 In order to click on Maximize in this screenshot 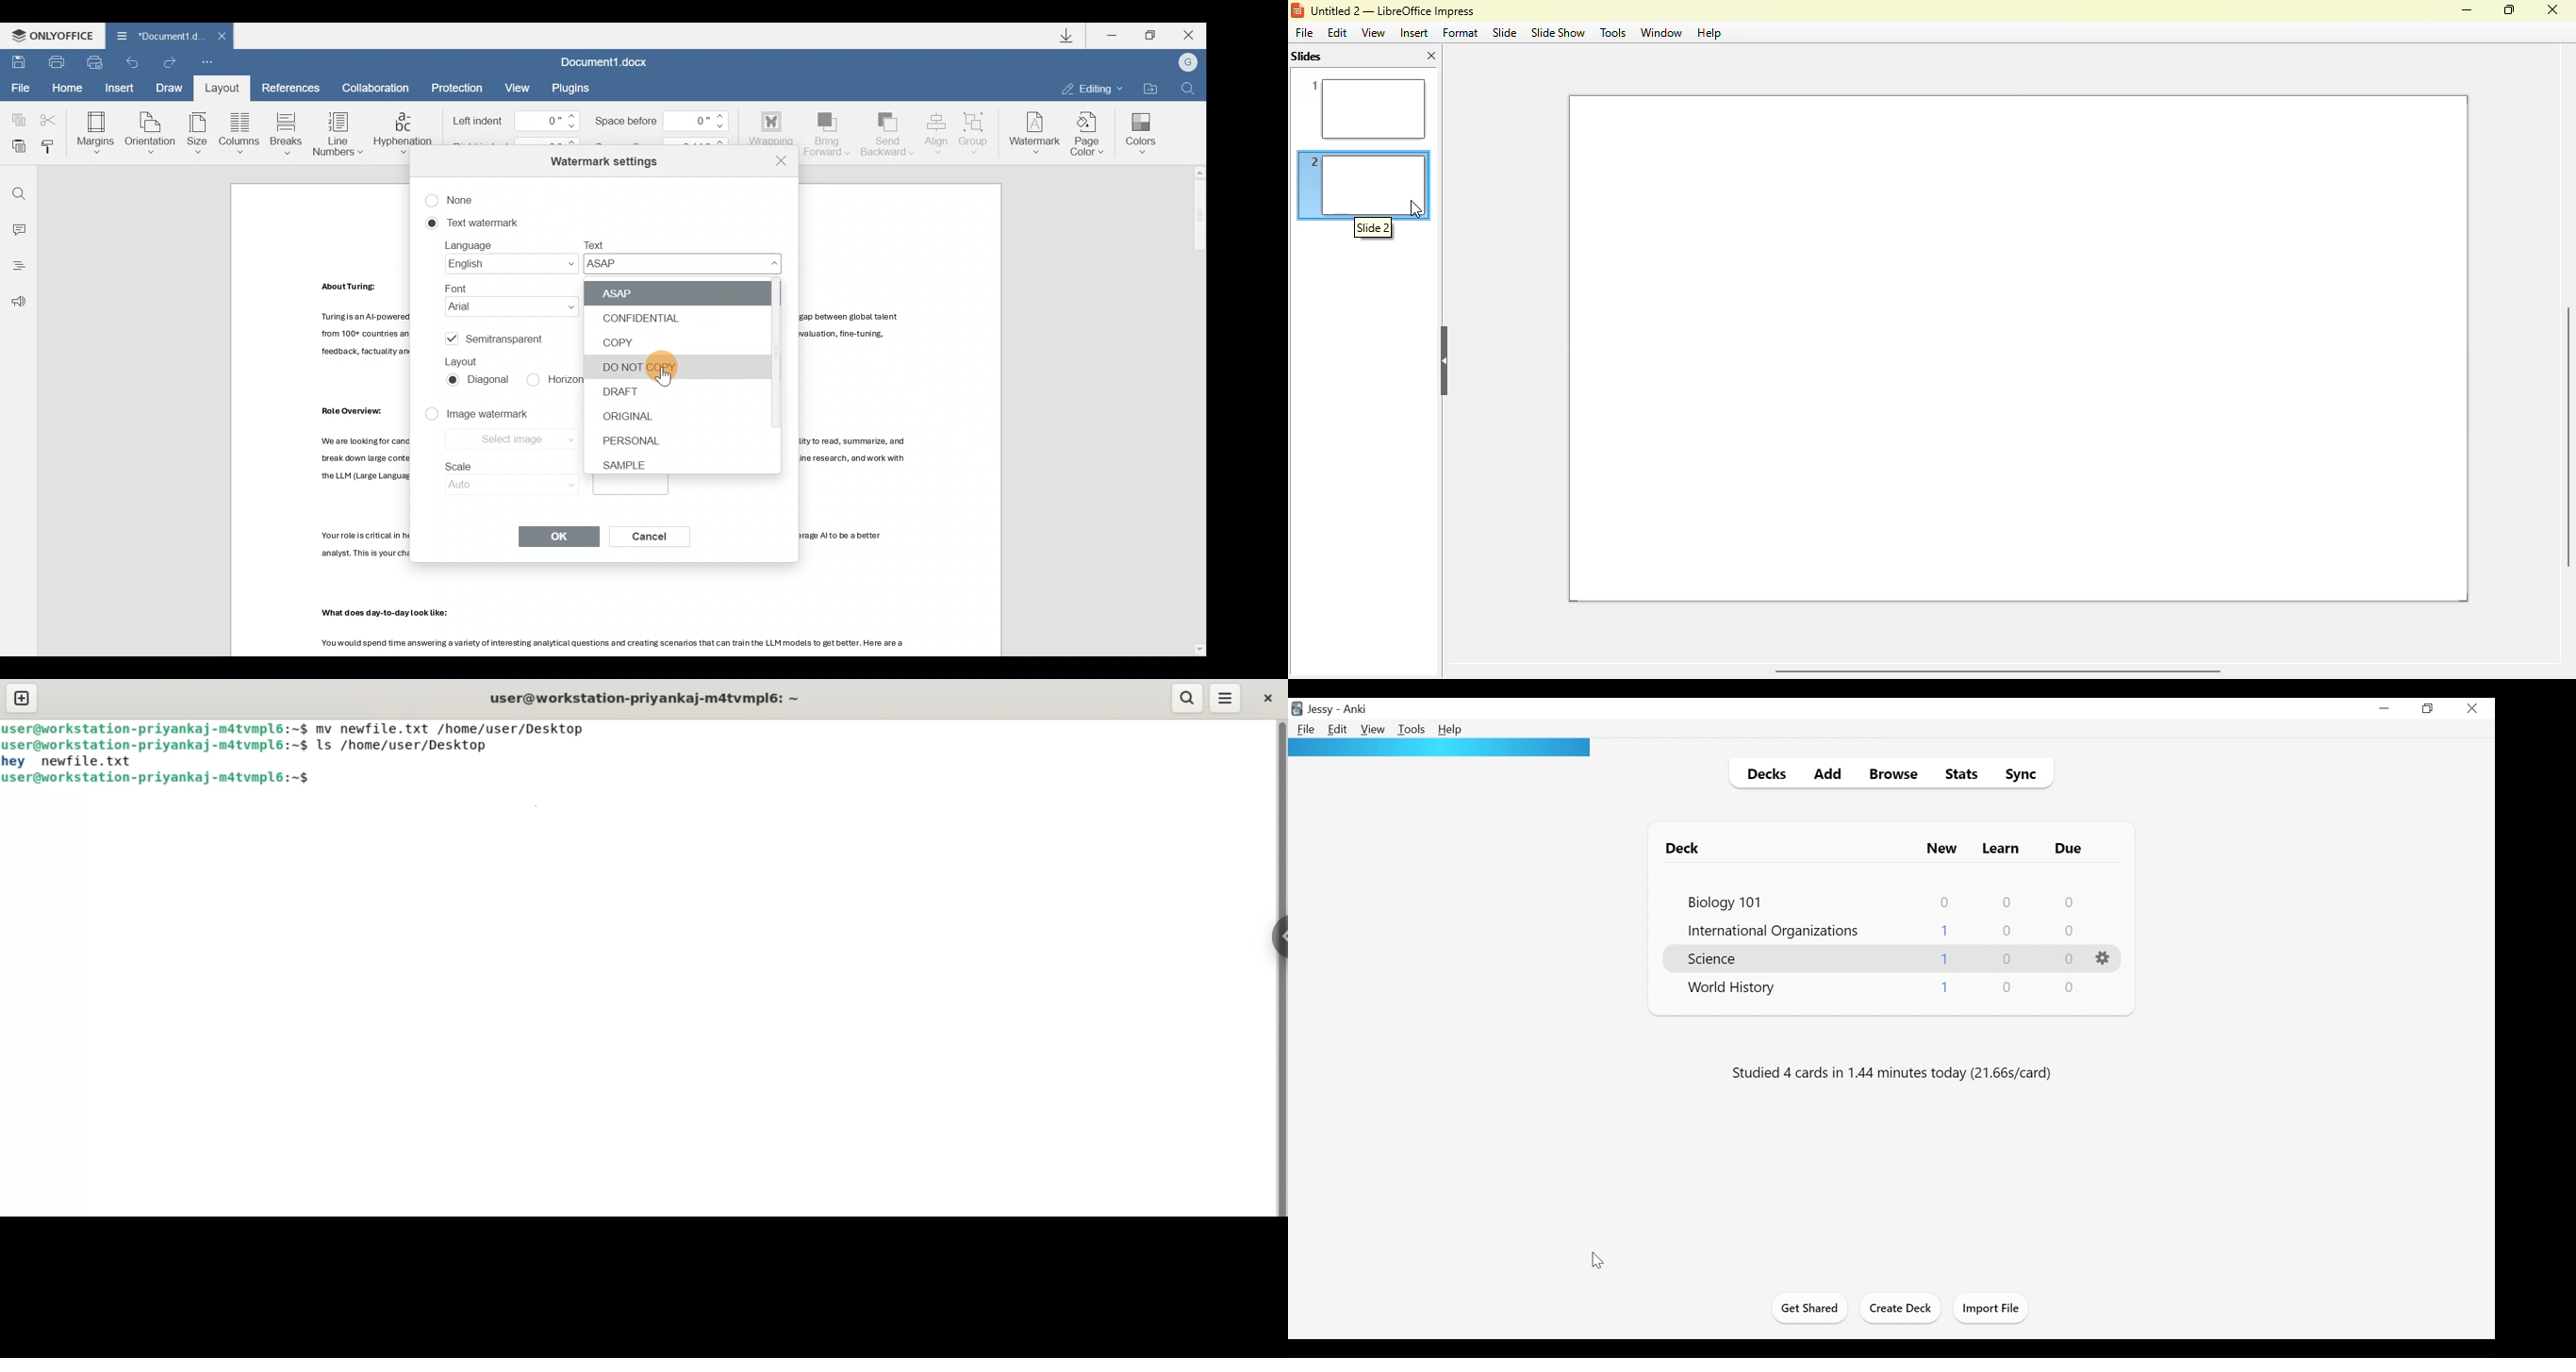, I will do `click(1149, 35)`.